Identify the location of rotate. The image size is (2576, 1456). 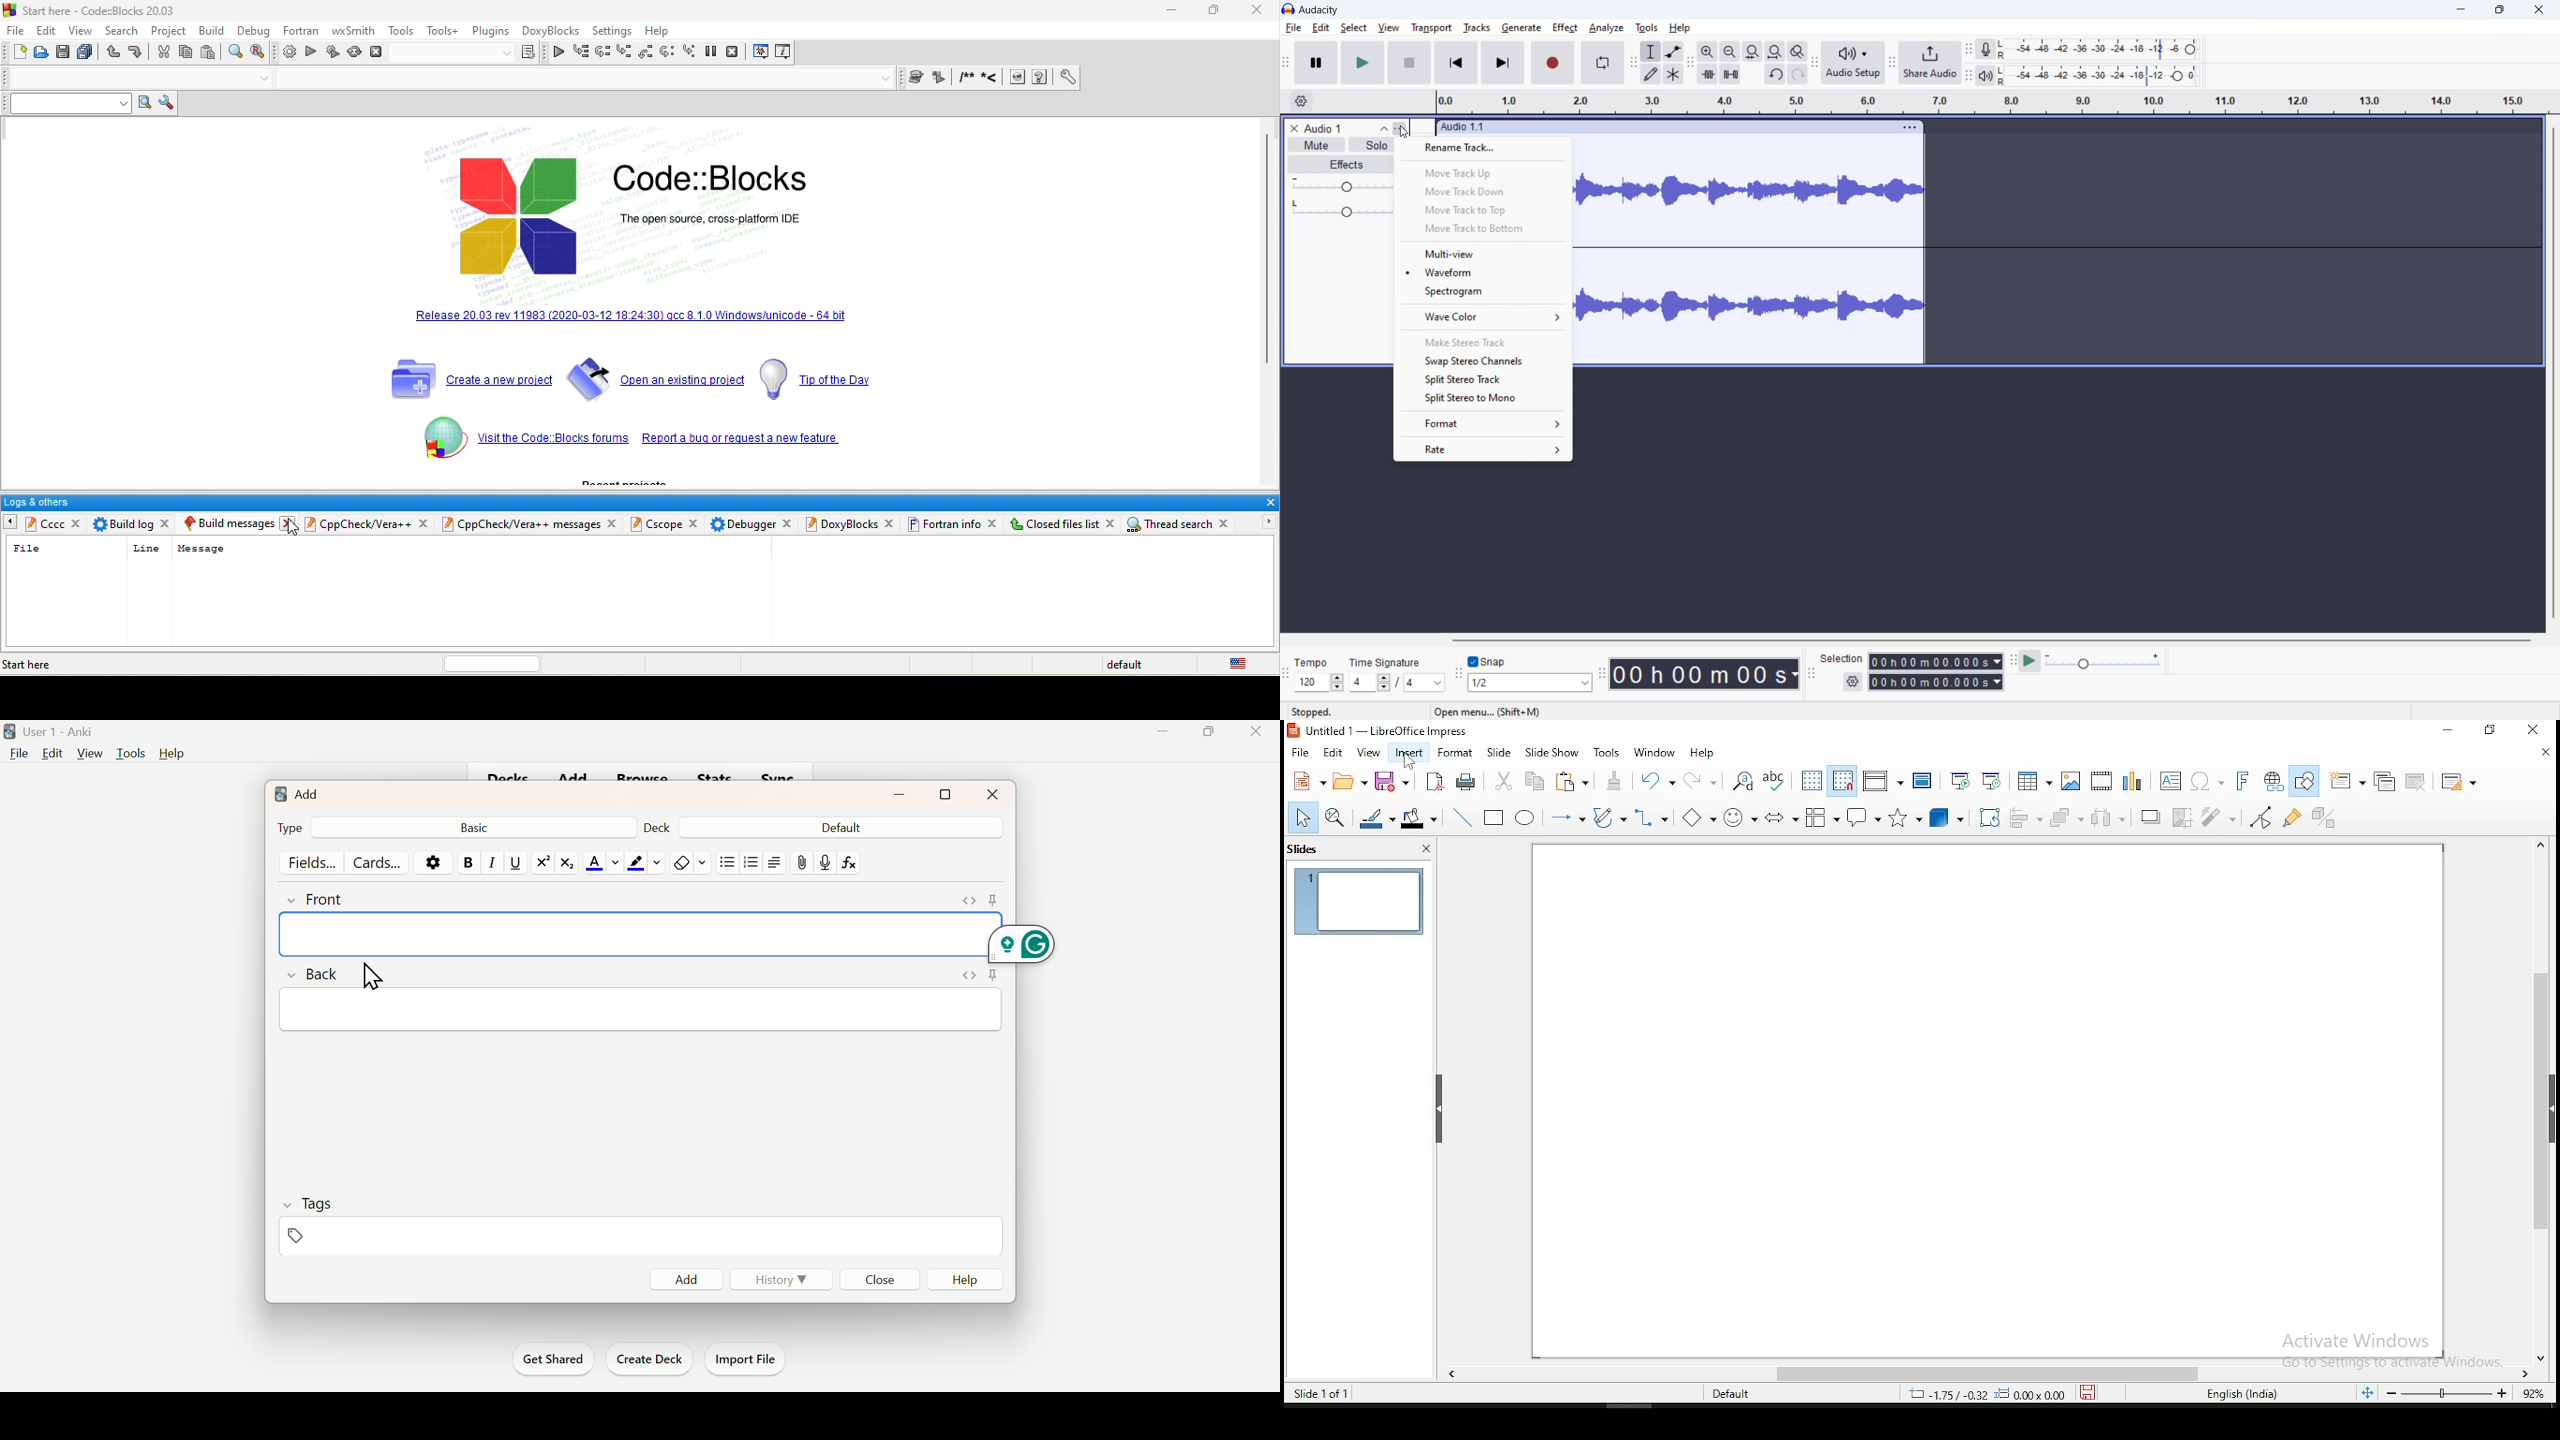
(1988, 816).